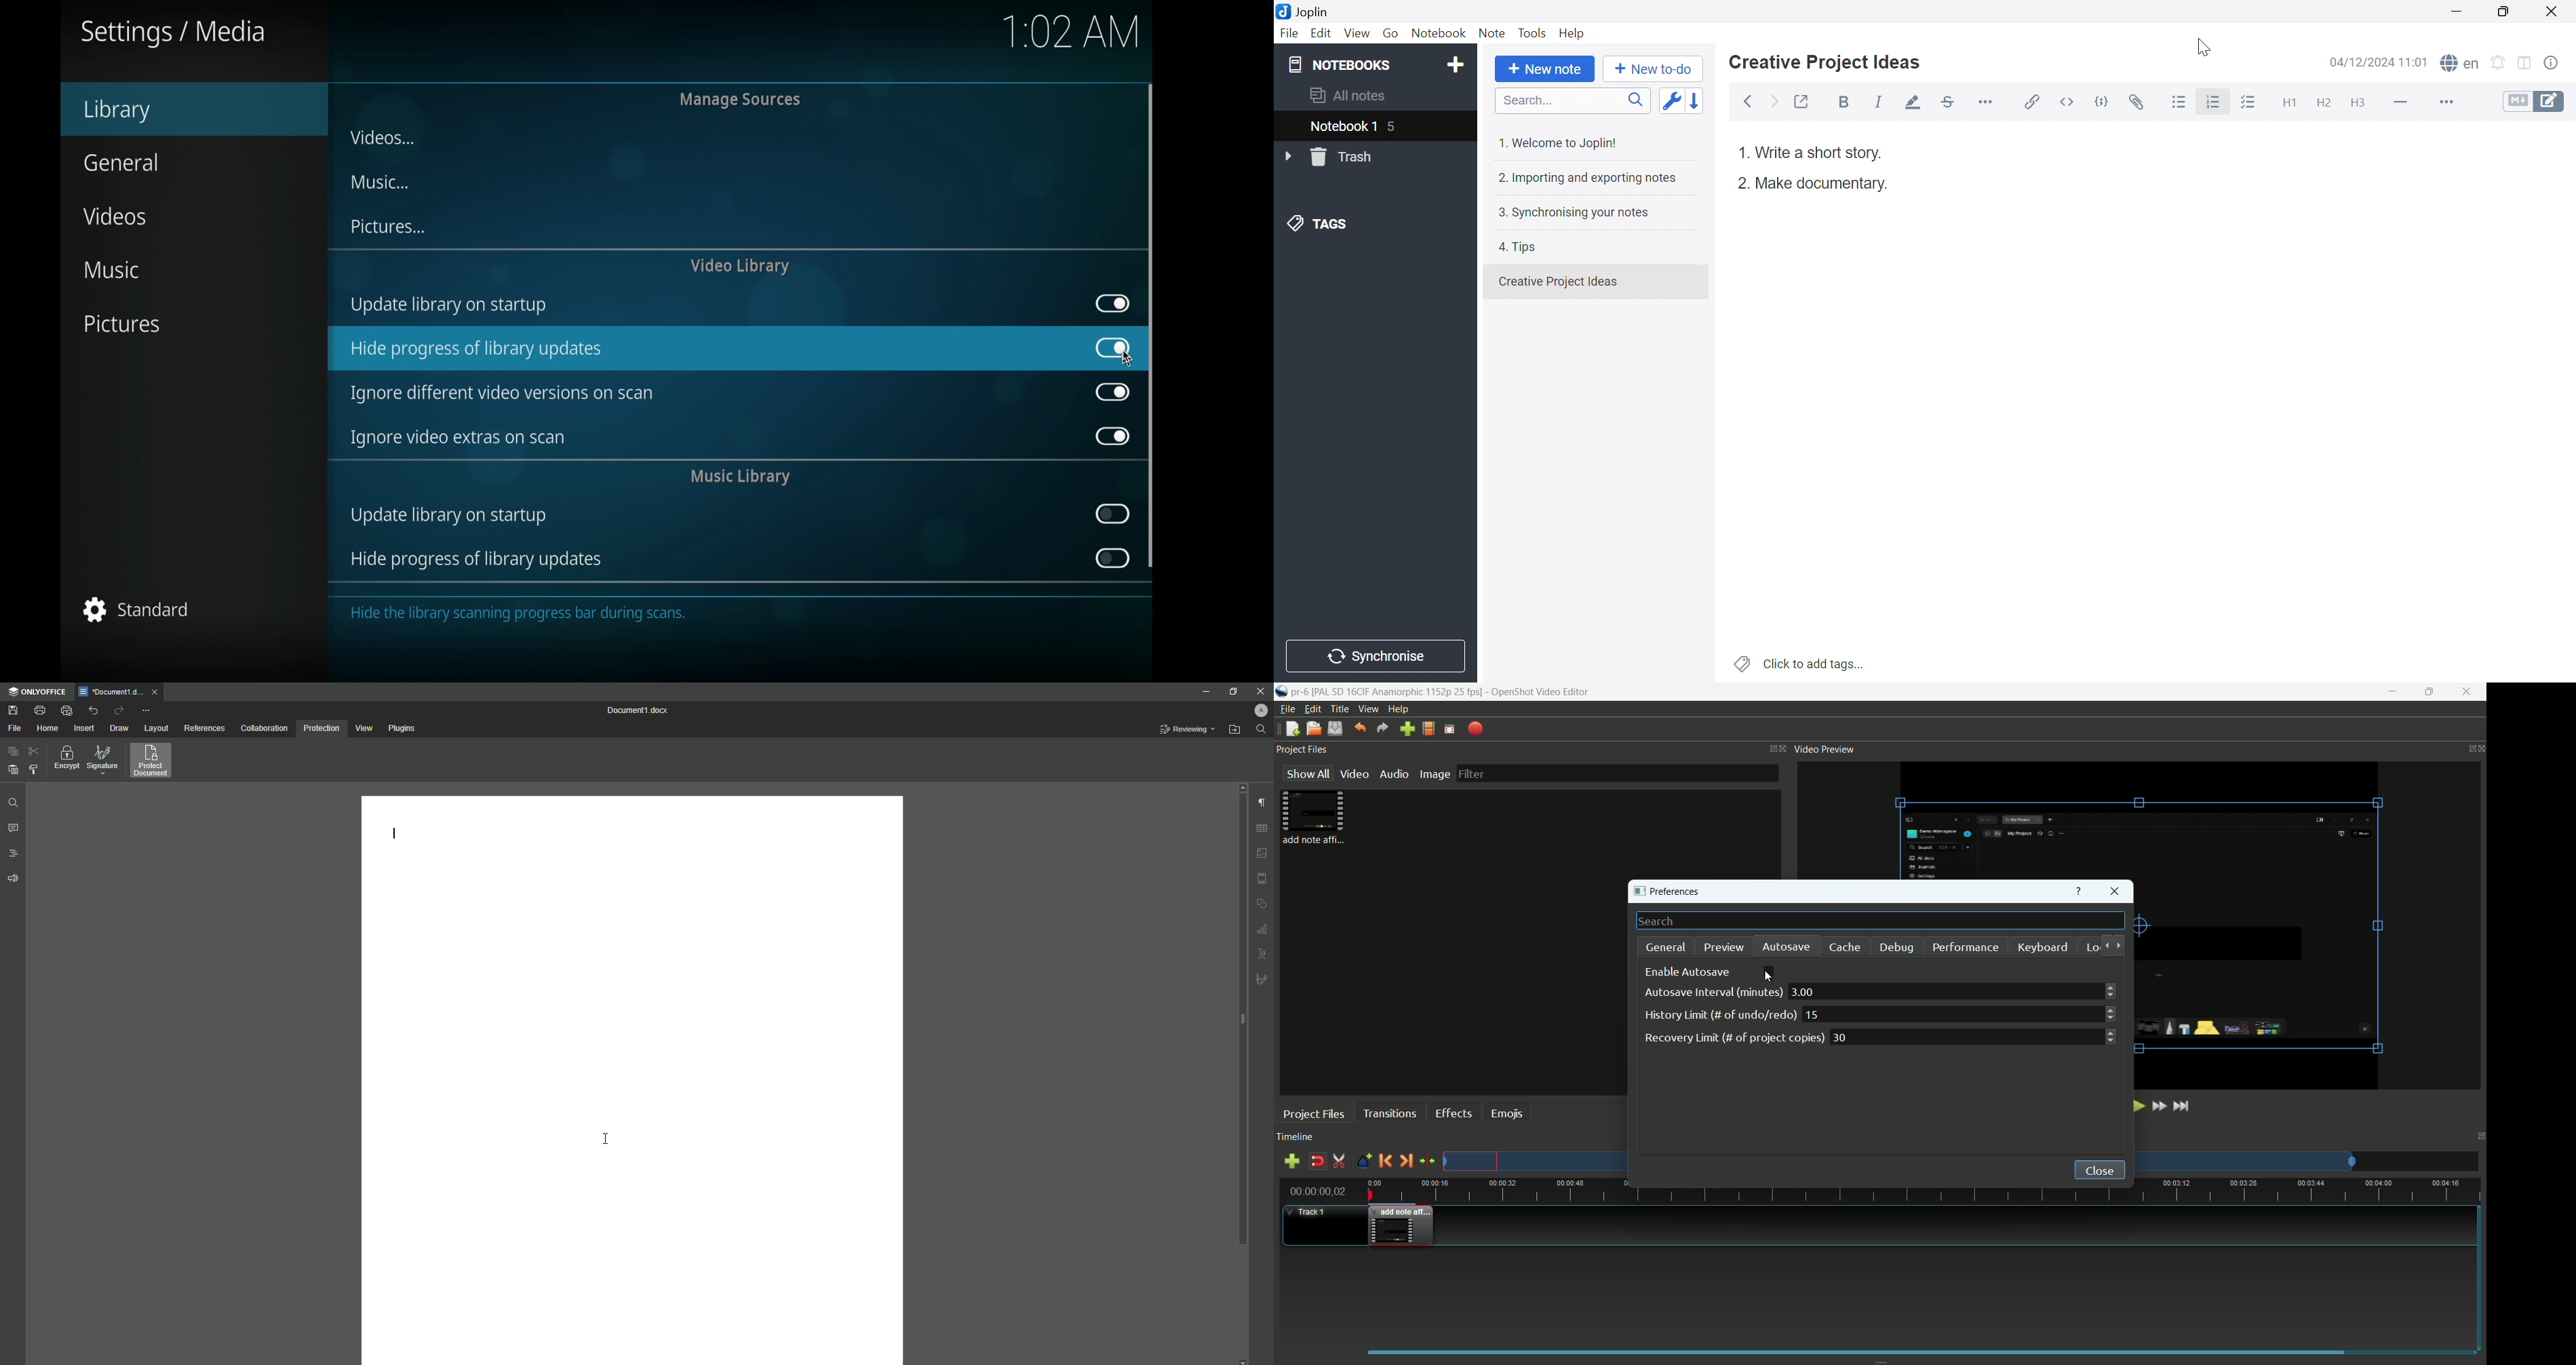  Describe the element at coordinates (1398, 710) in the screenshot. I see `help menu` at that location.